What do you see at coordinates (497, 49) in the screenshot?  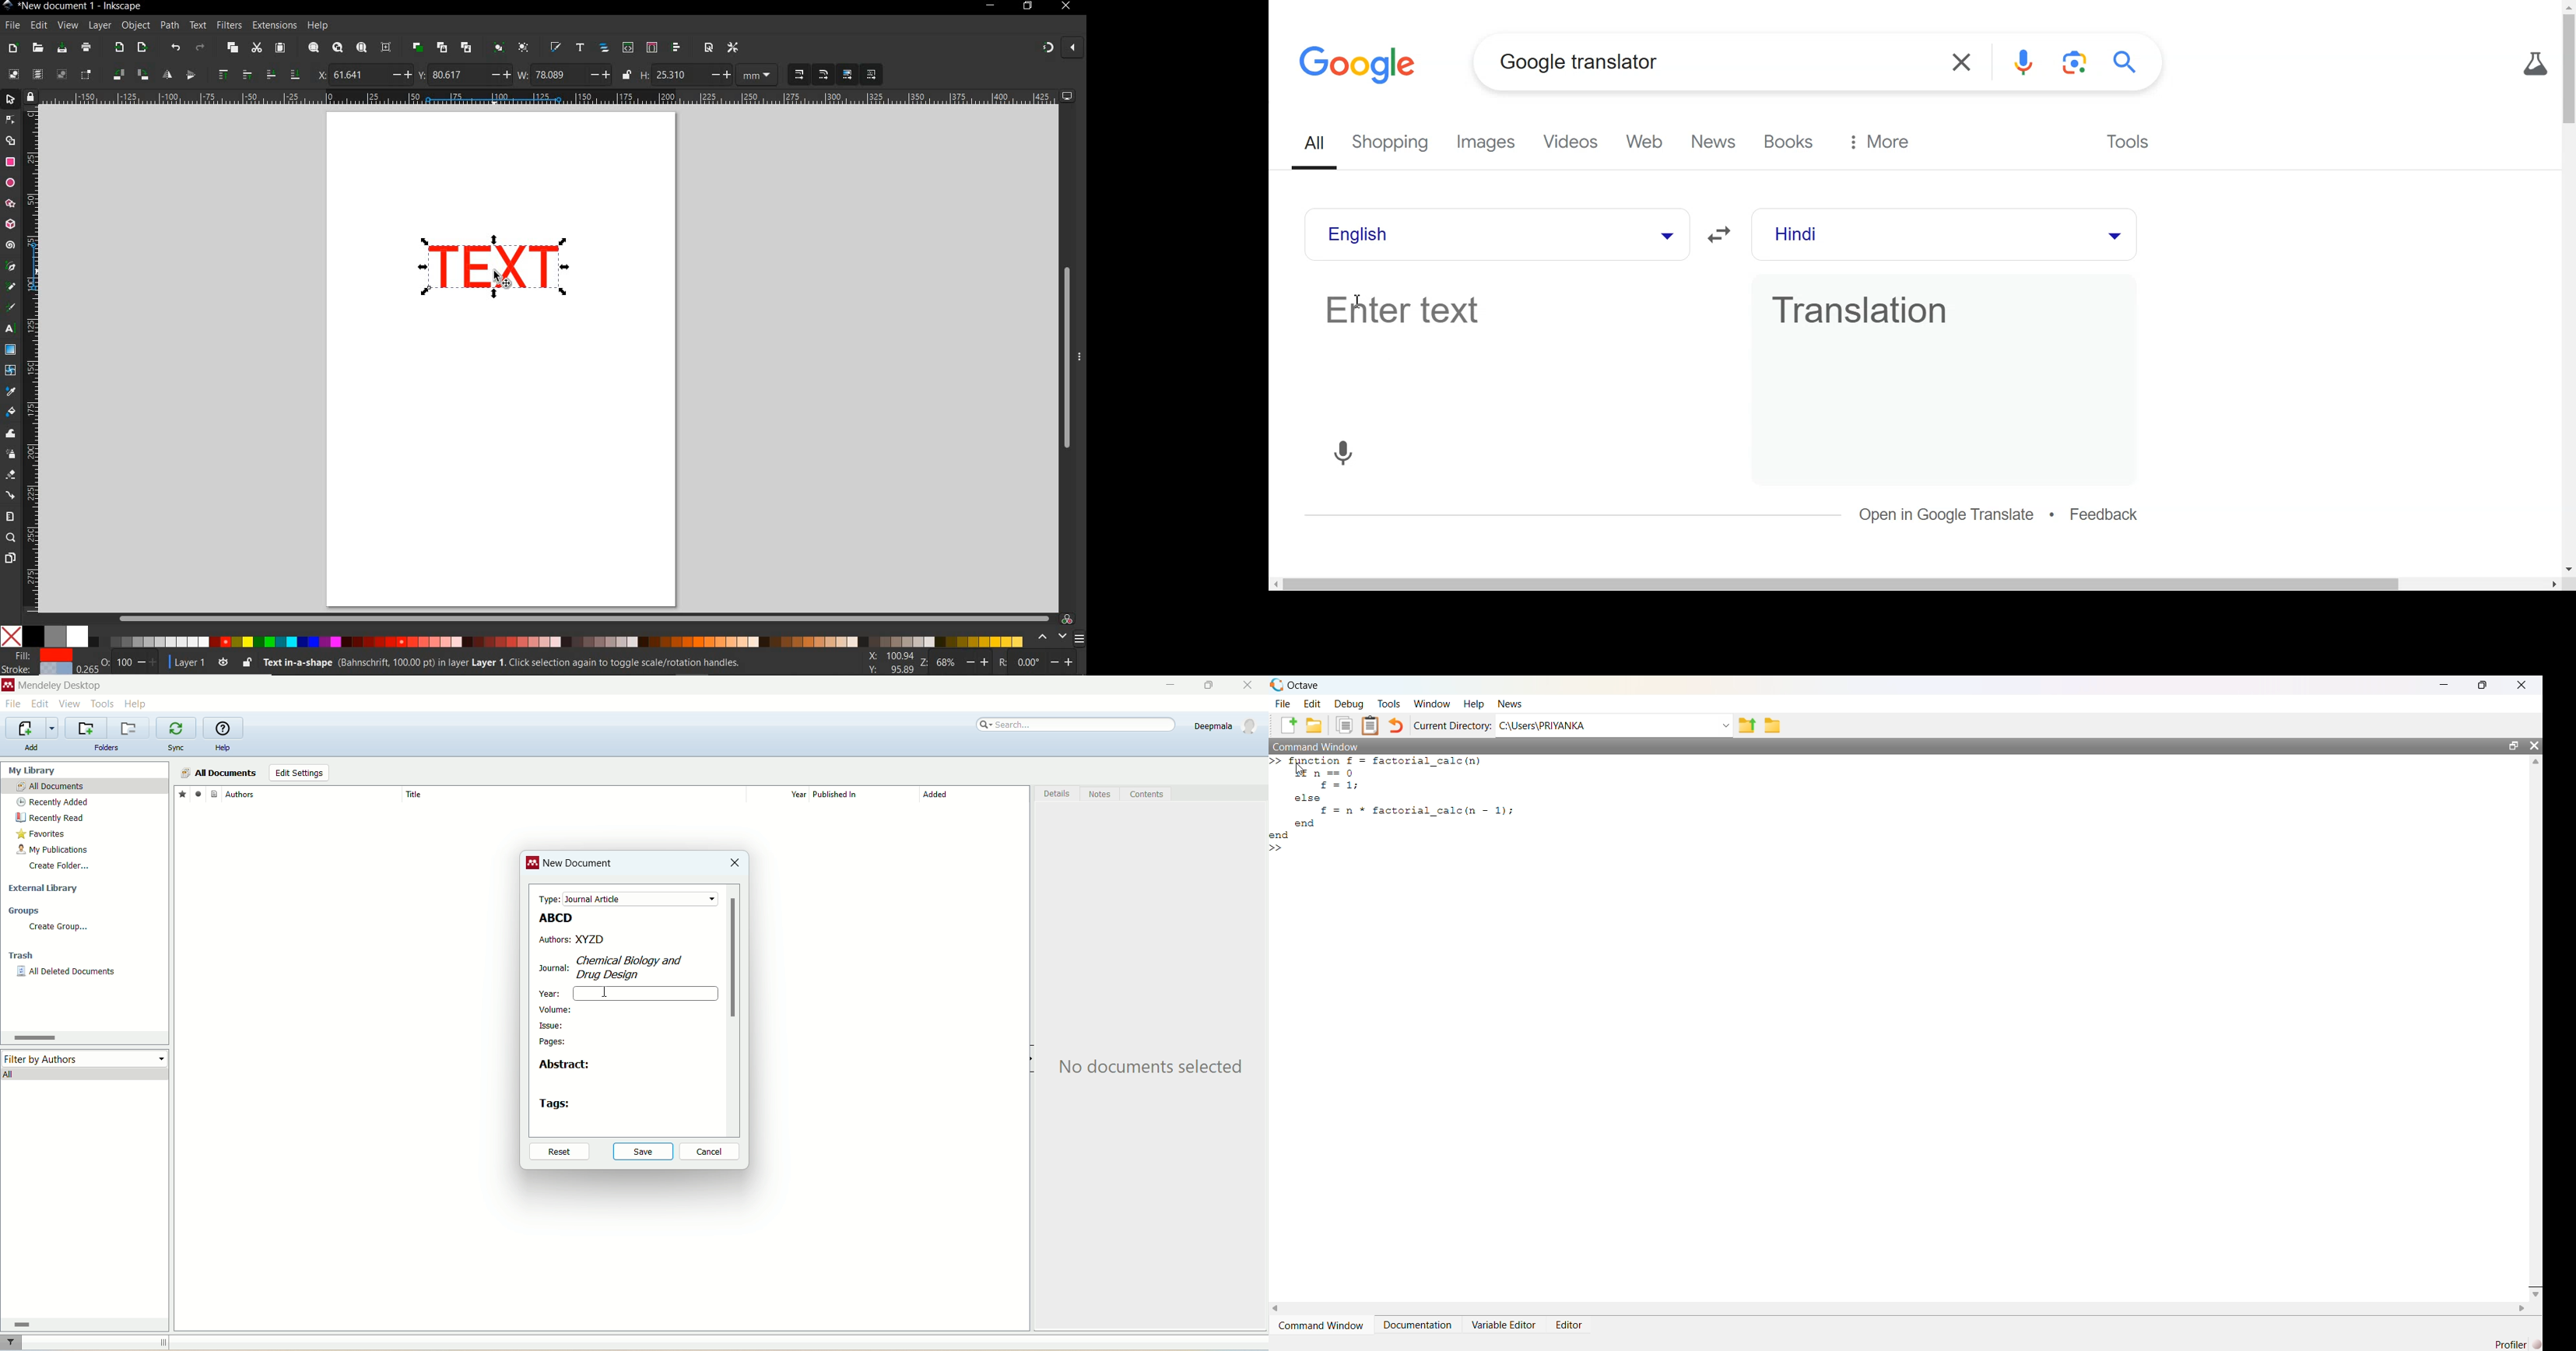 I see `group` at bounding box center [497, 49].